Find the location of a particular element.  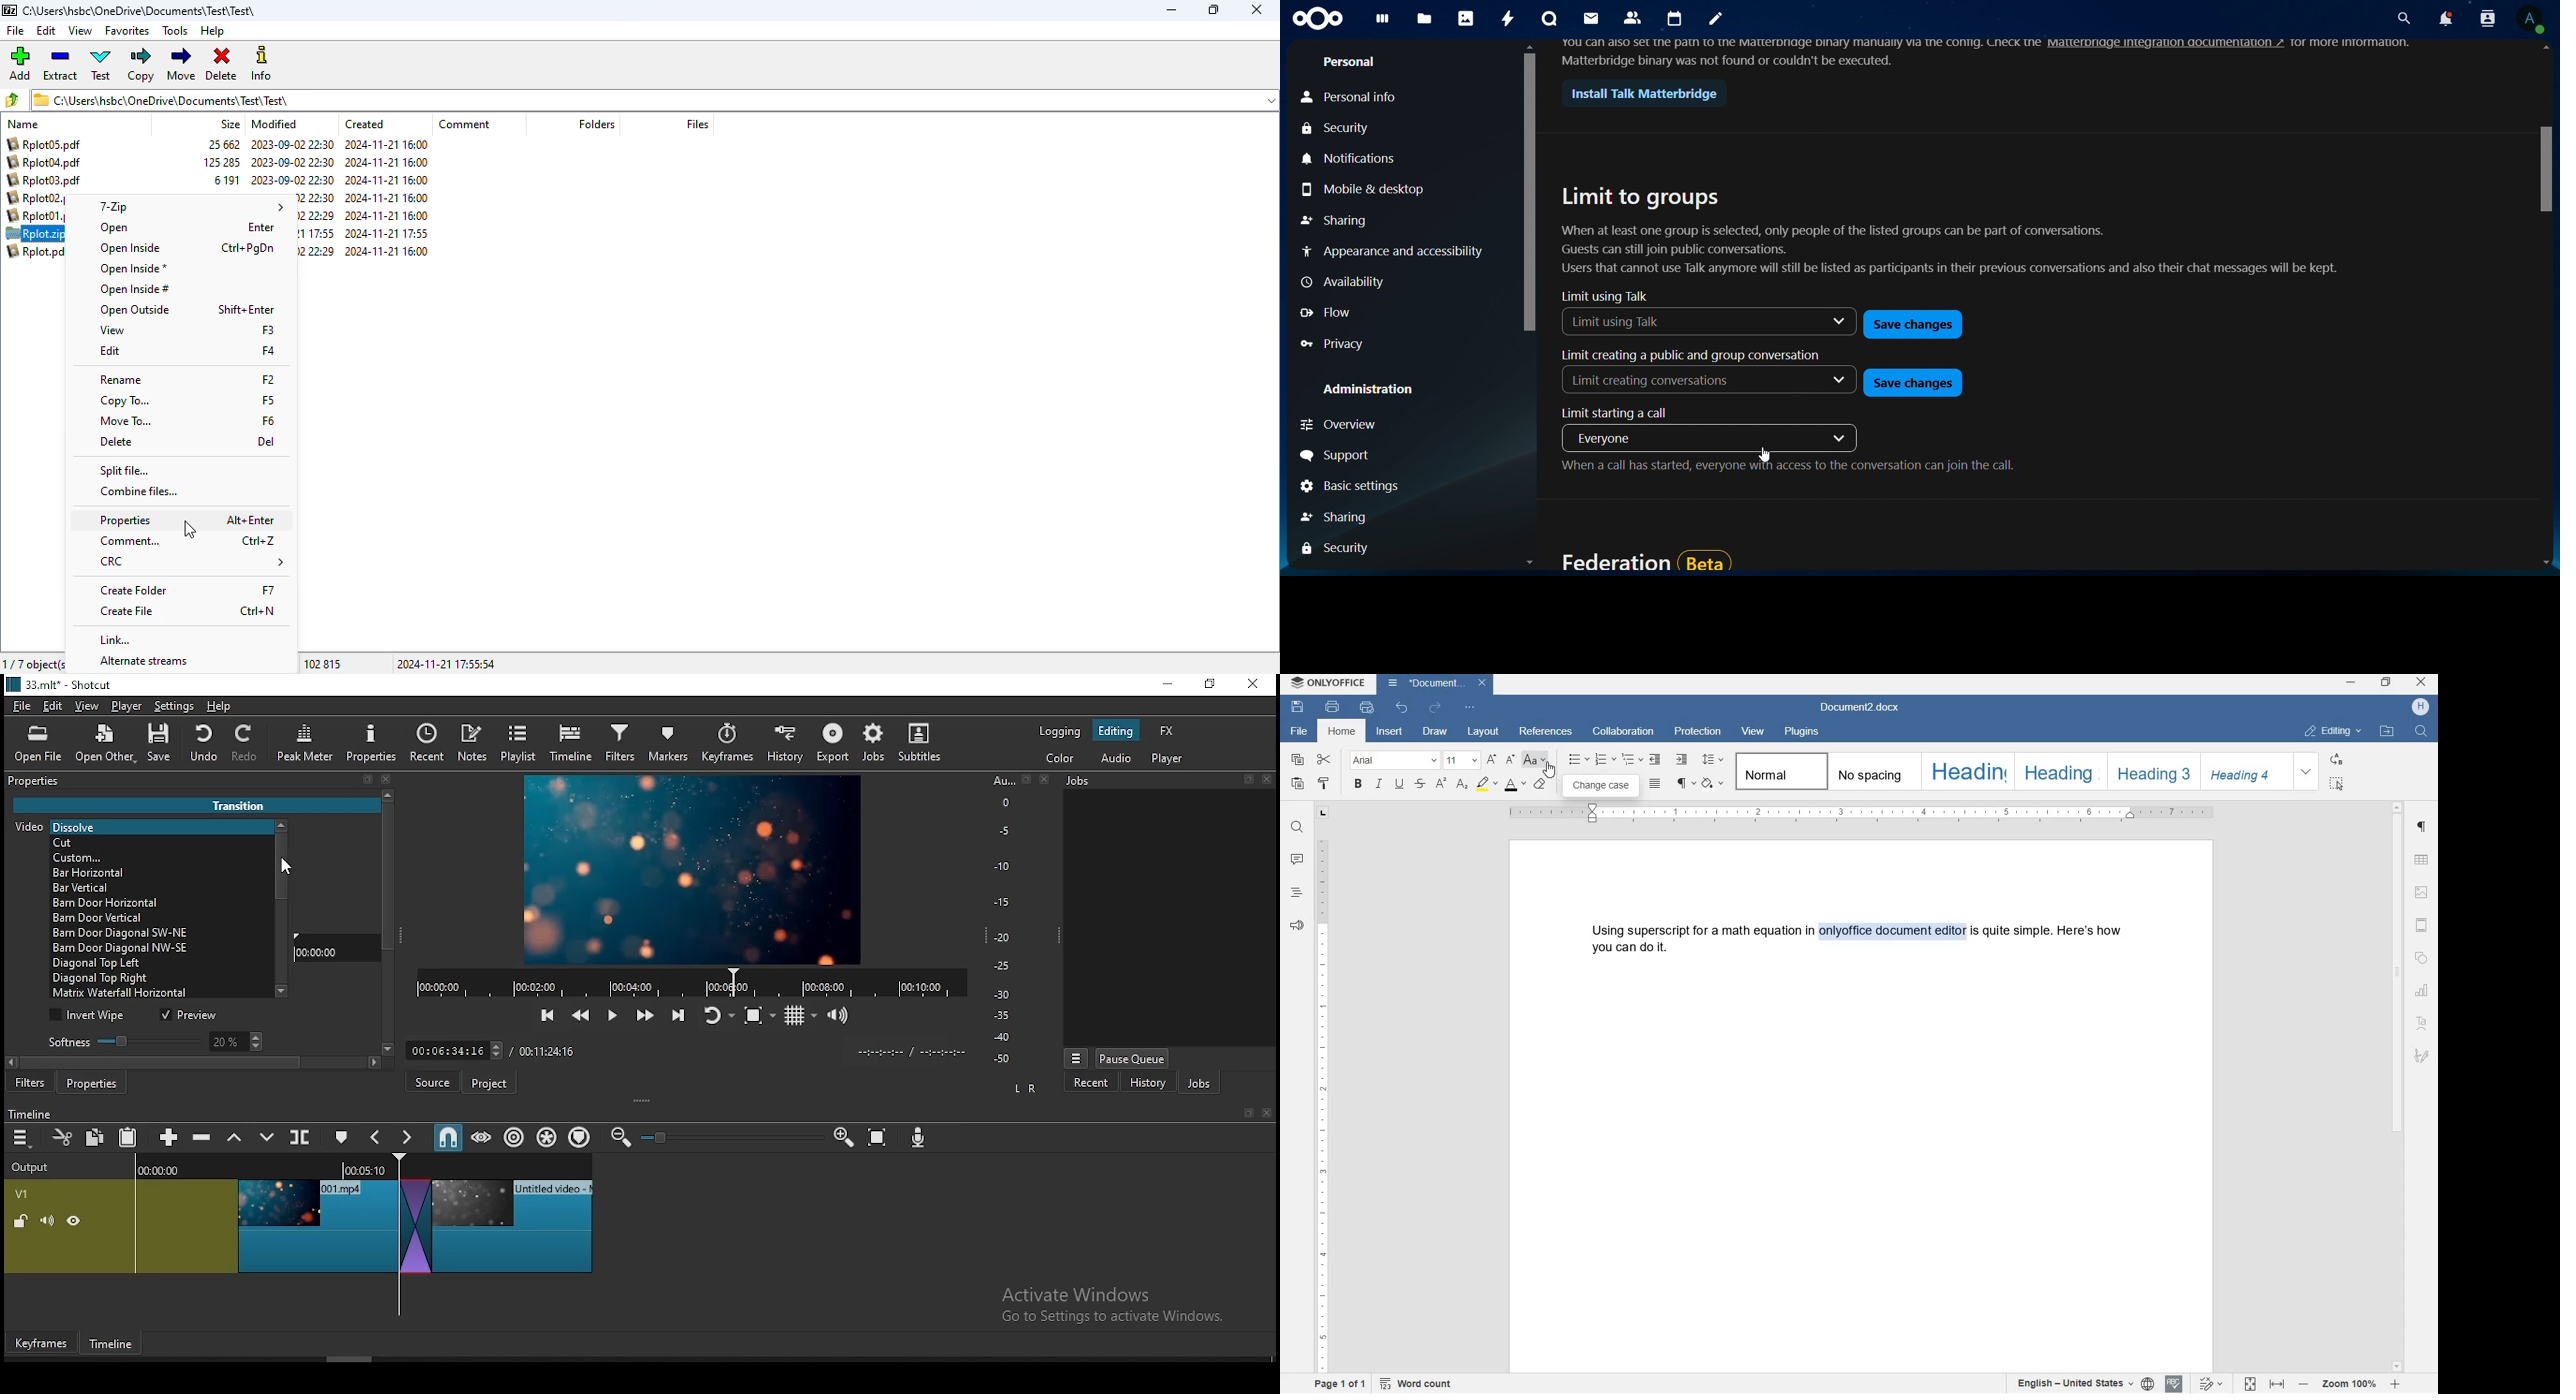

ONLYOFFICE is located at coordinates (1327, 683).